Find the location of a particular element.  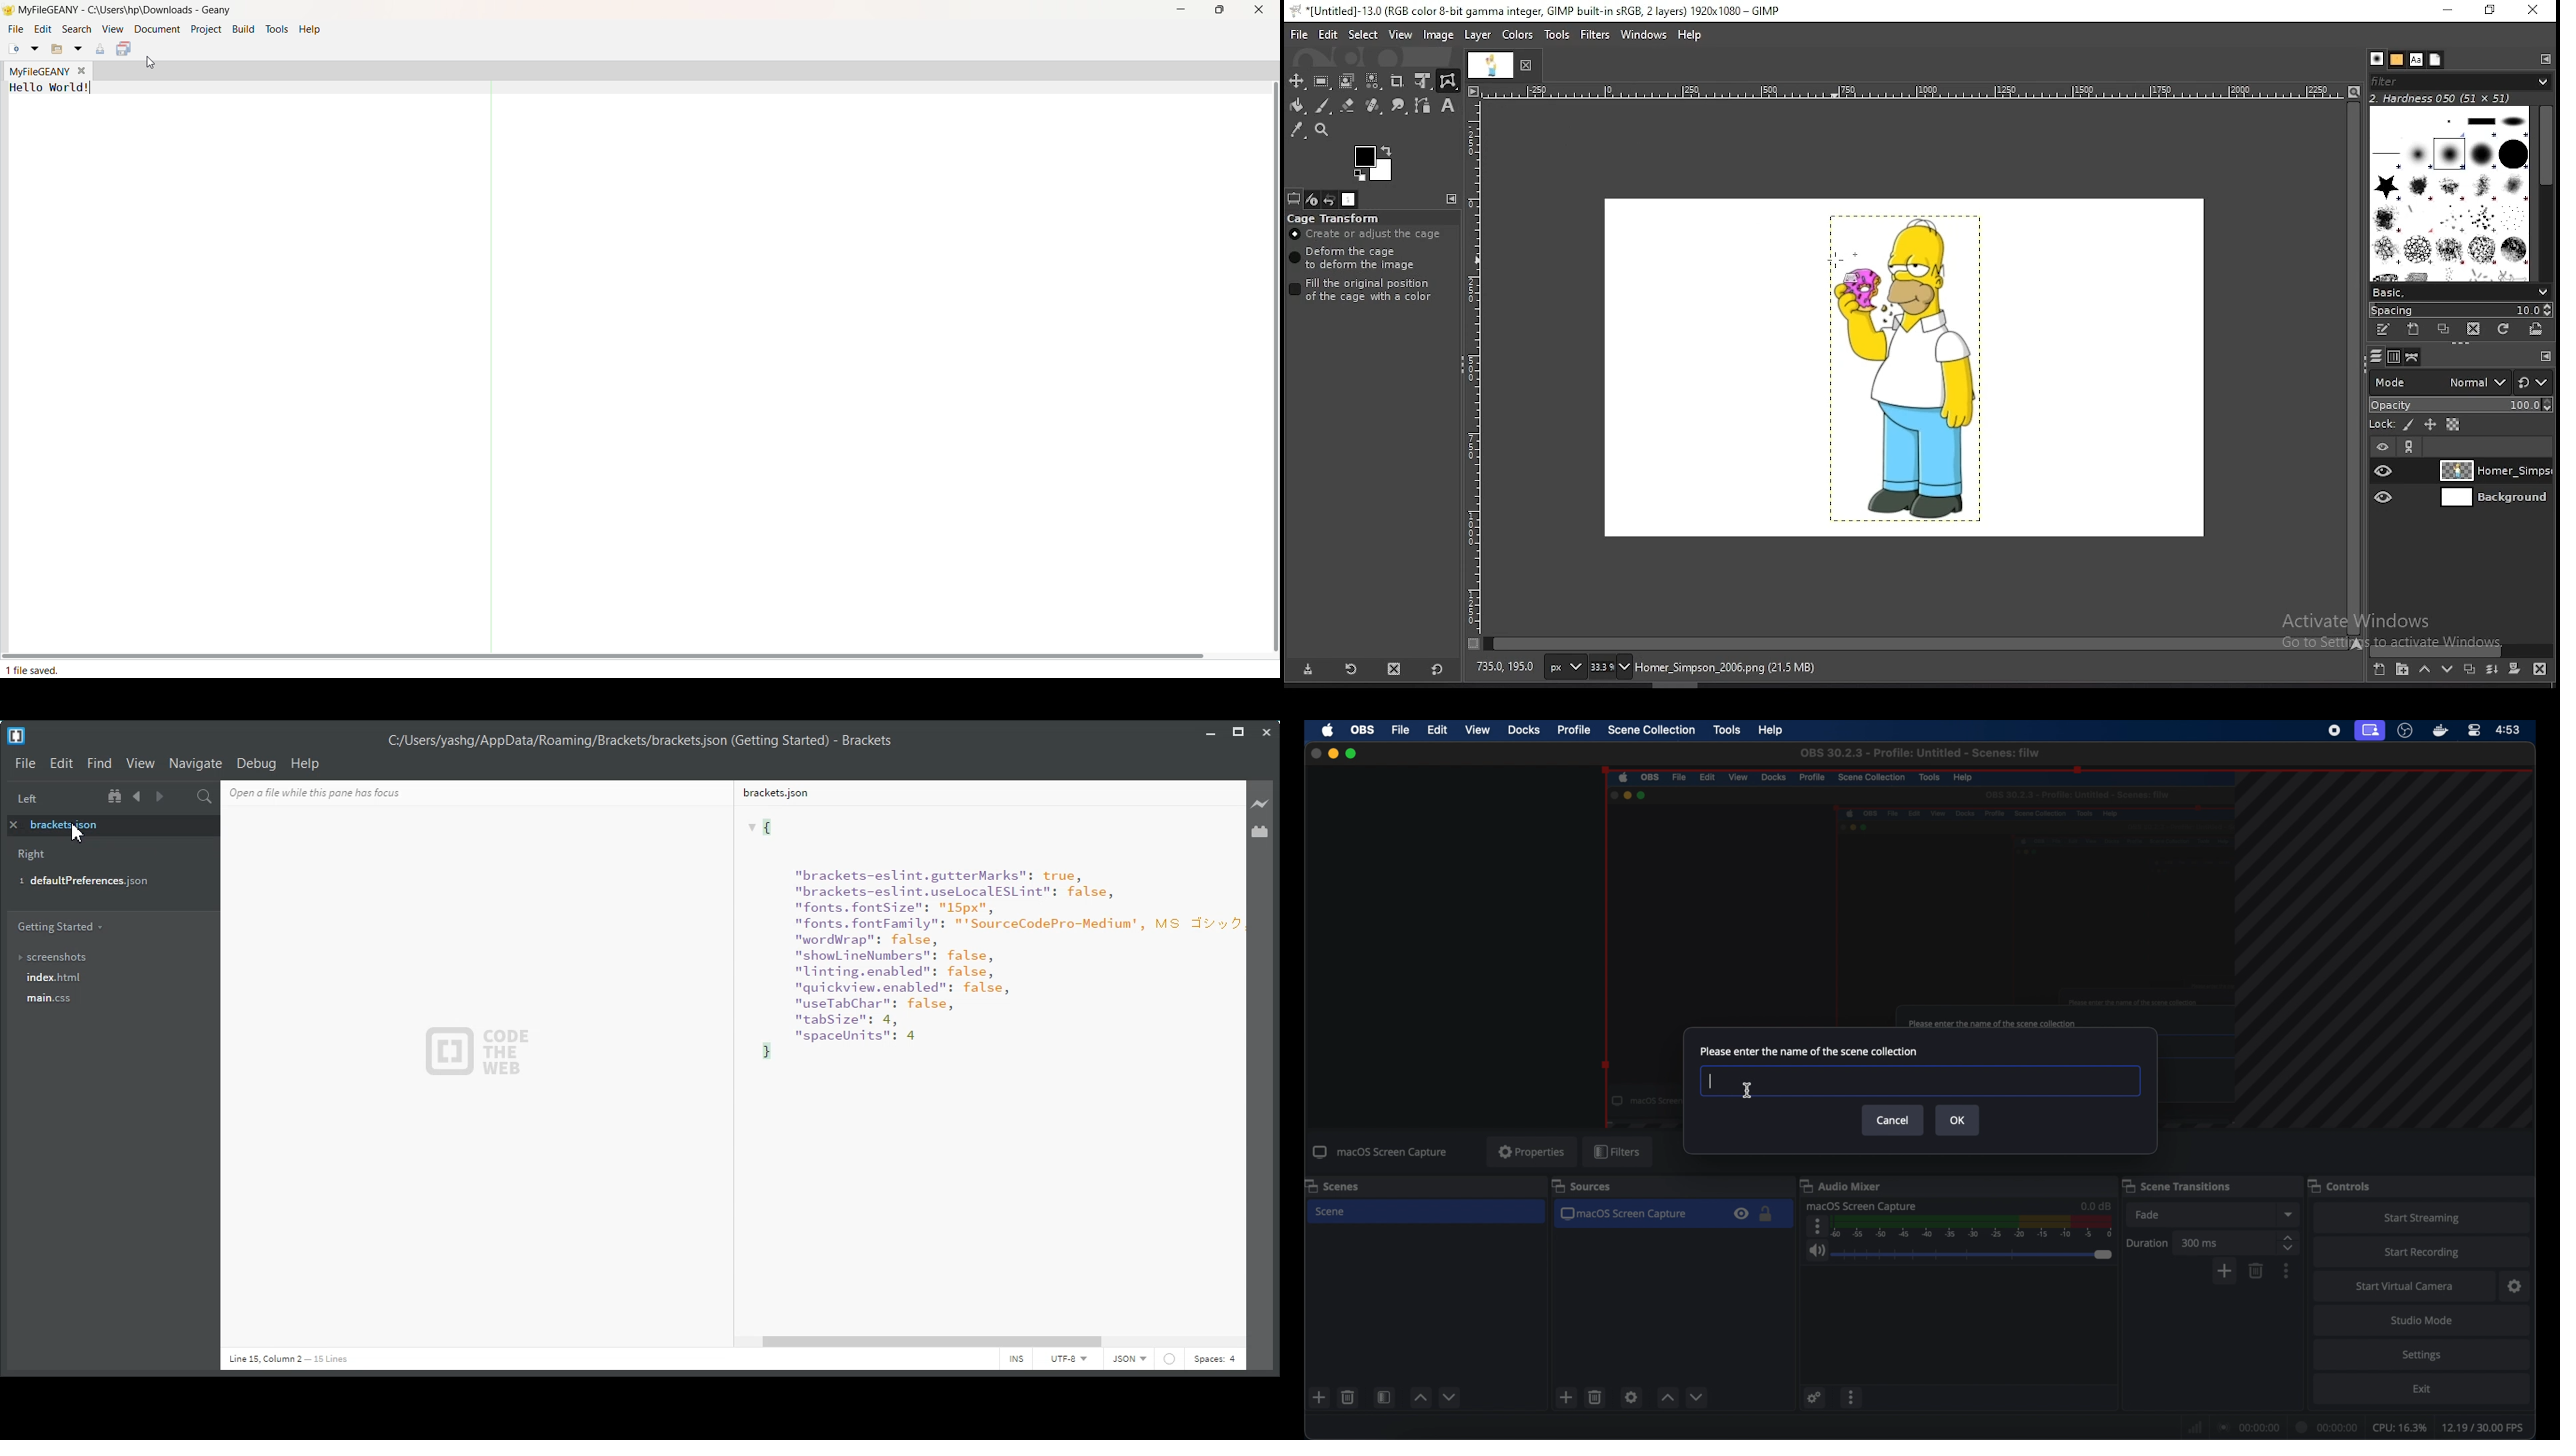

docker is located at coordinates (2439, 731).